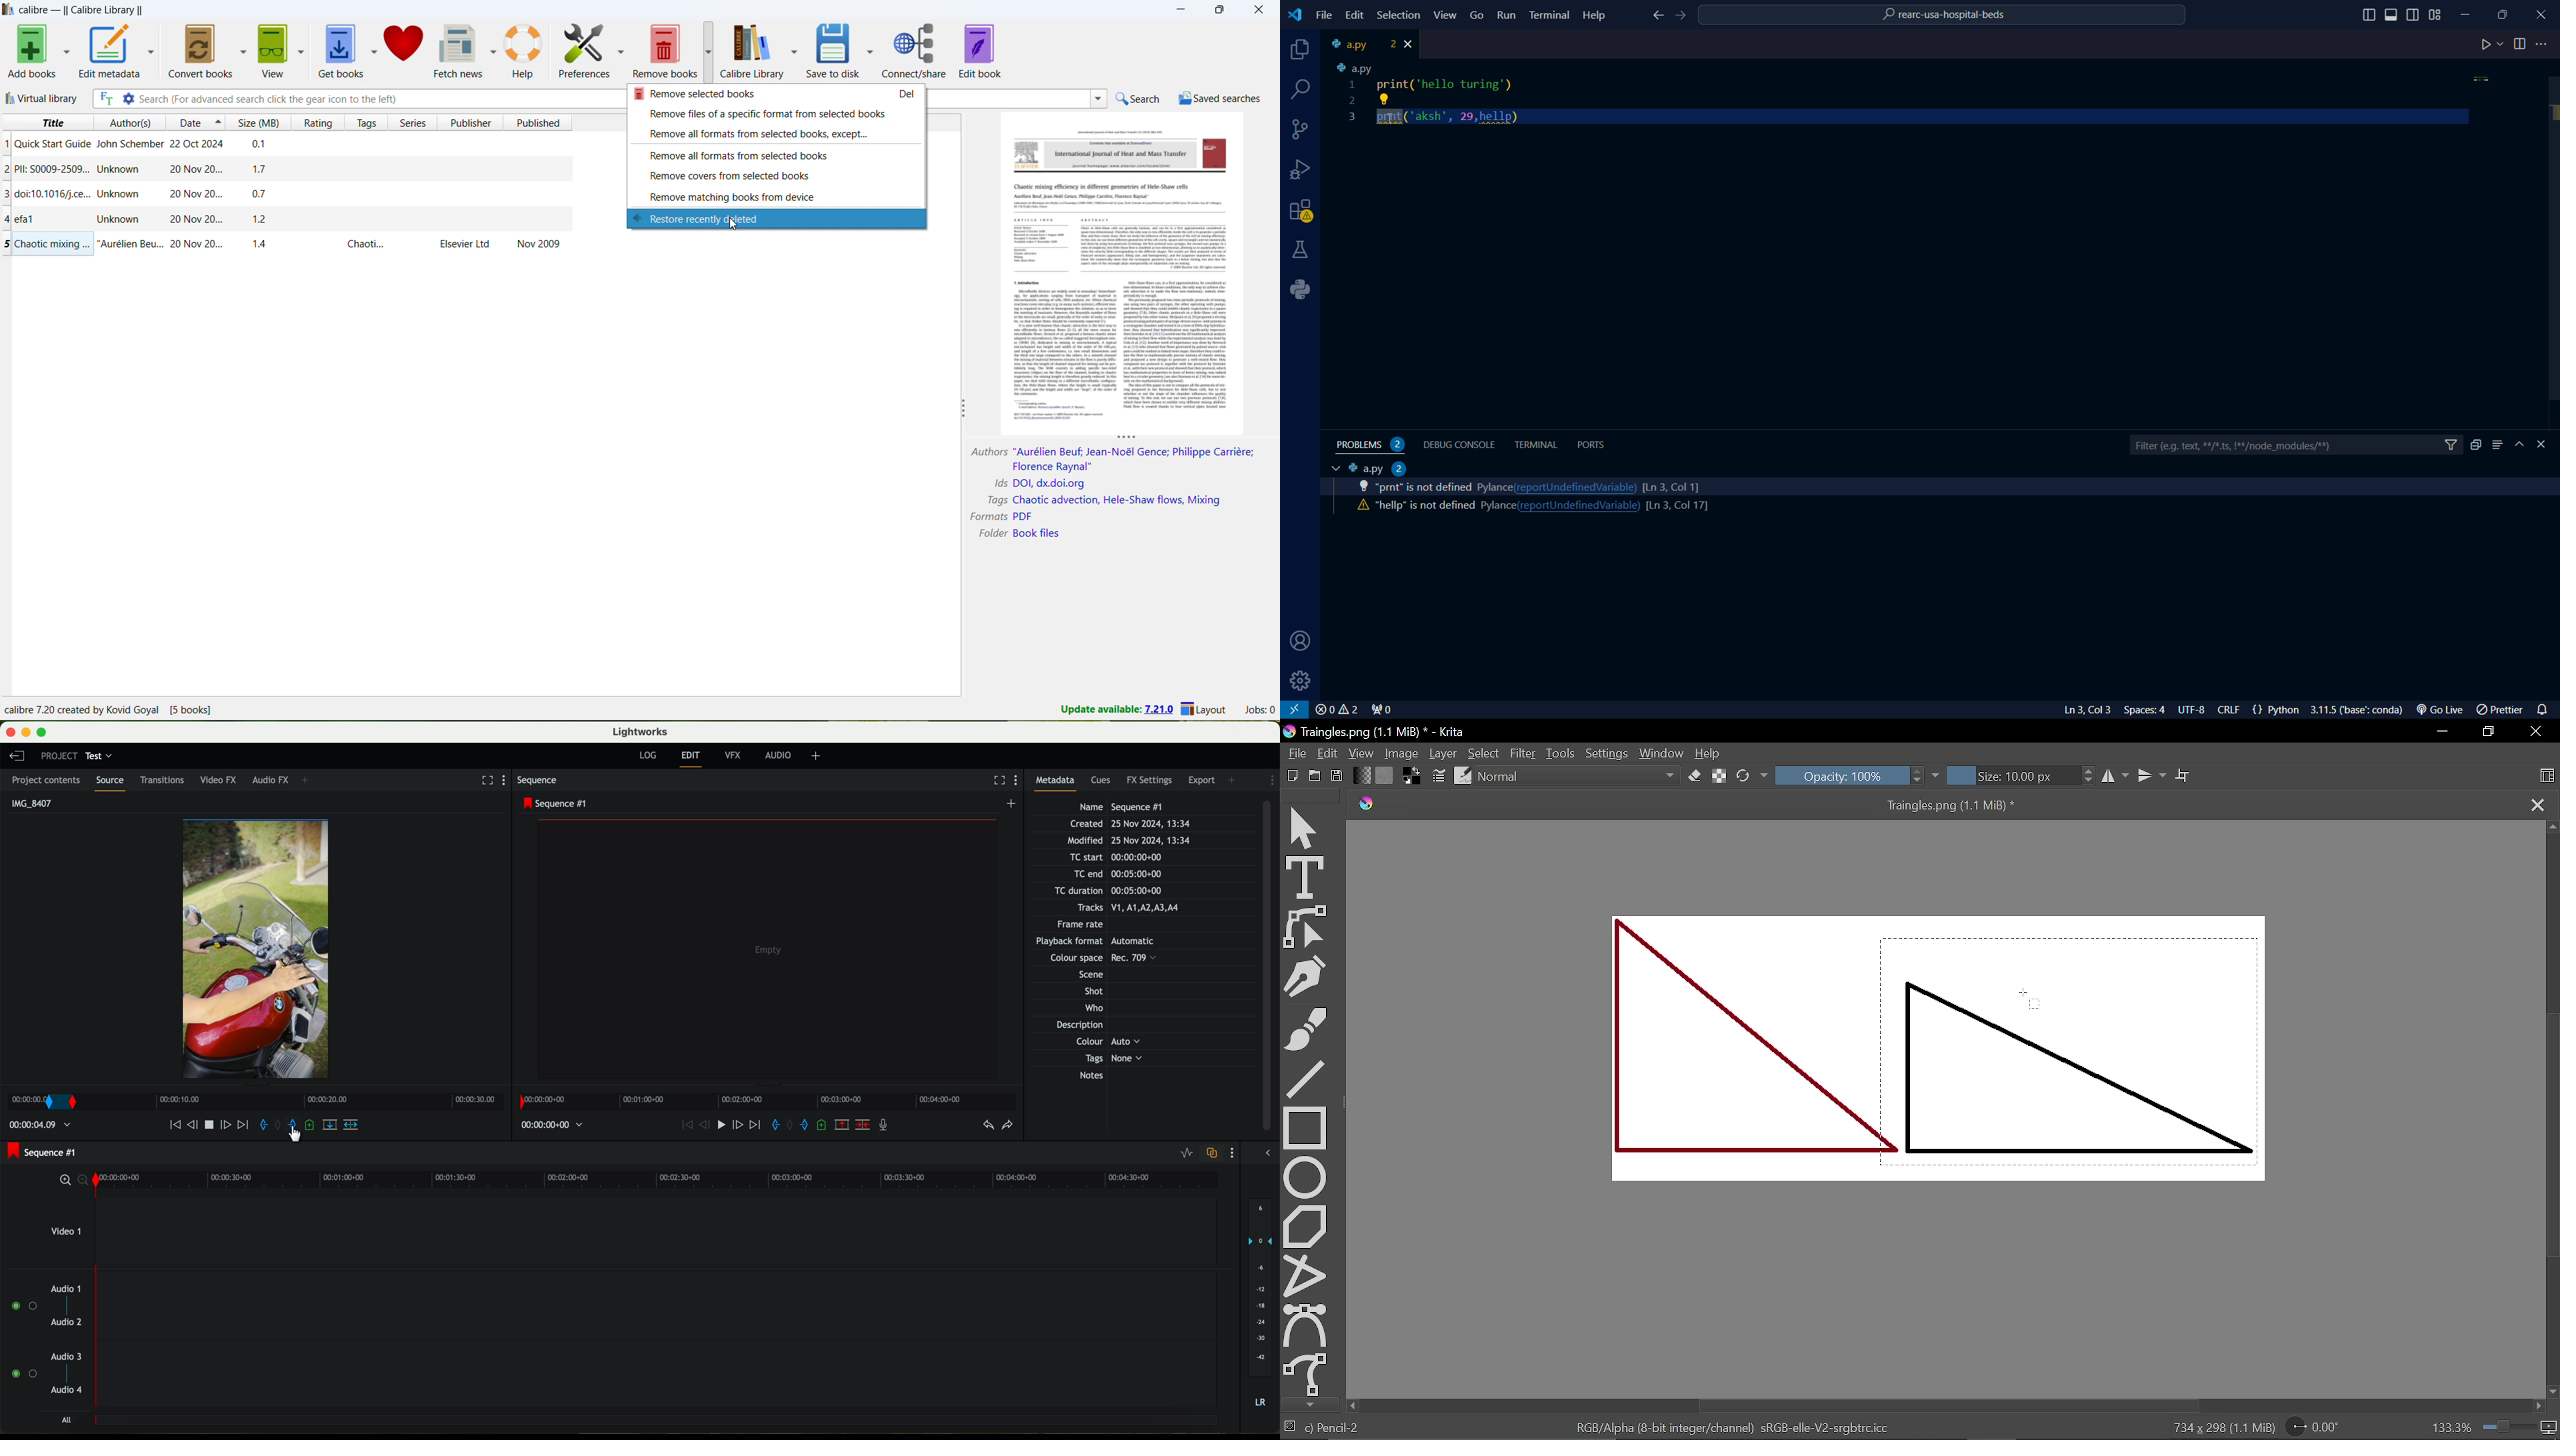 This screenshot has height=1456, width=2576. Describe the element at coordinates (2552, 1392) in the screenshot. I see `Move down` at that location.